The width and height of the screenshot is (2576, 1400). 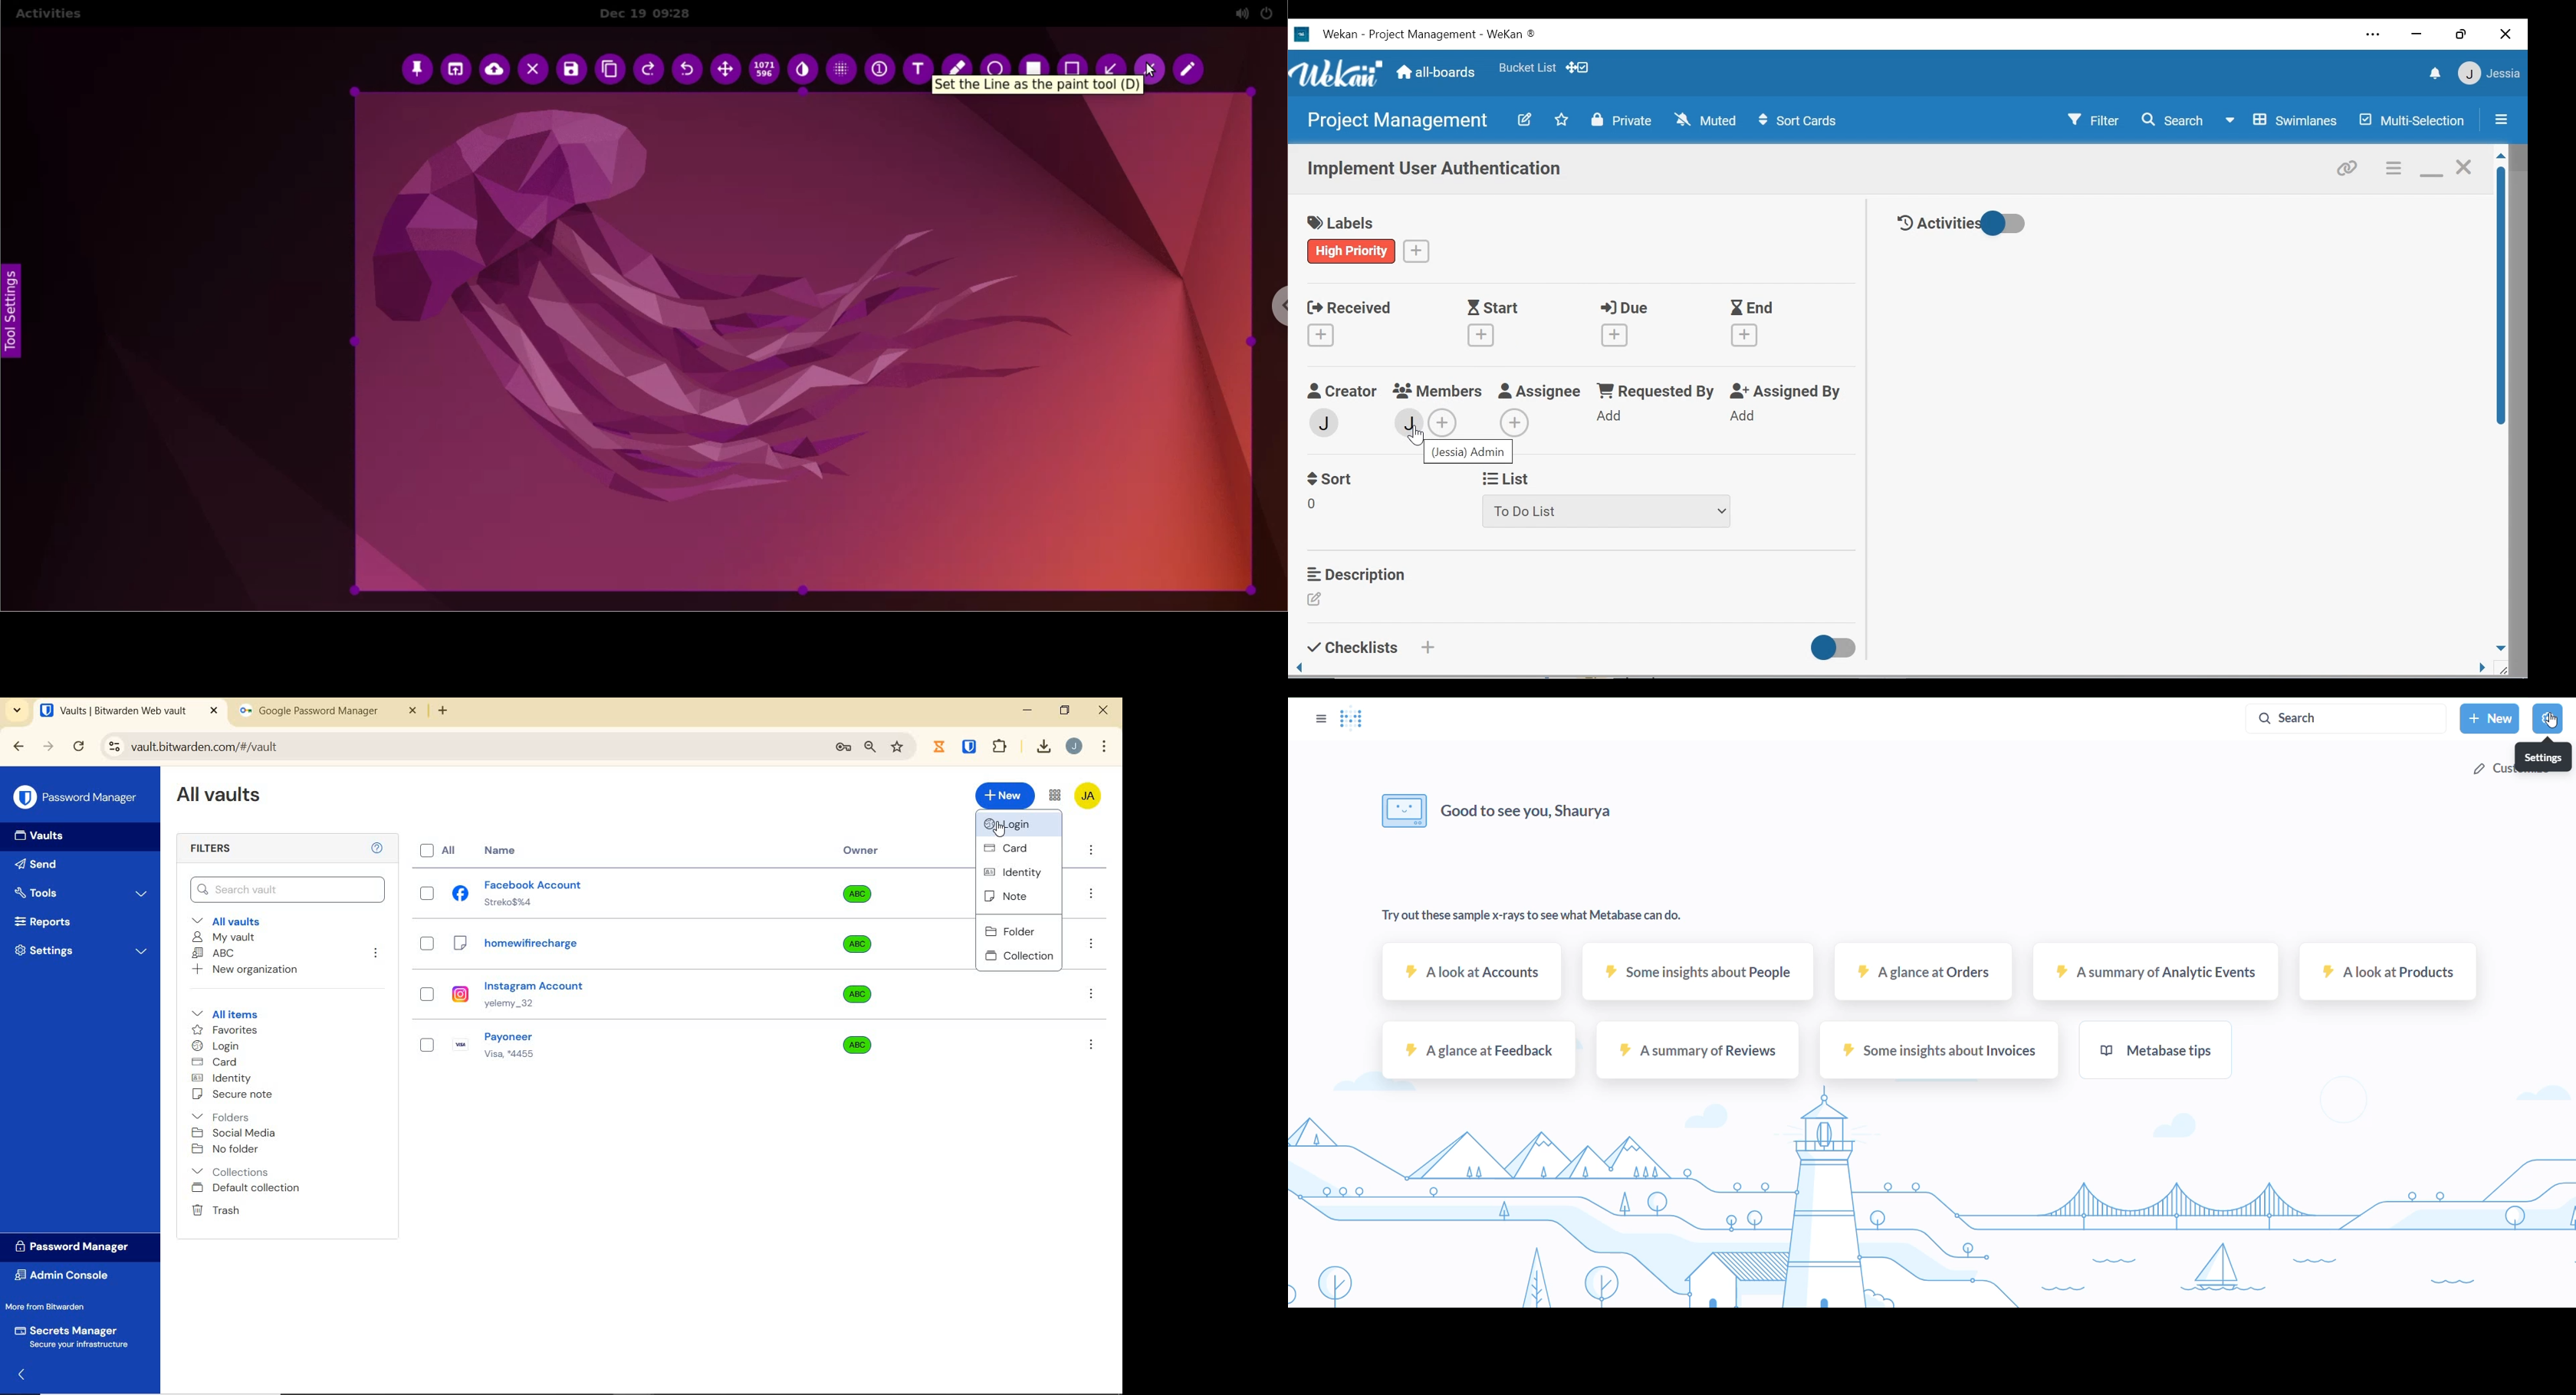 What do you see at coordinates (213, 953) in the screenshot?
I see `ABC` at bounding box center [213, 953].